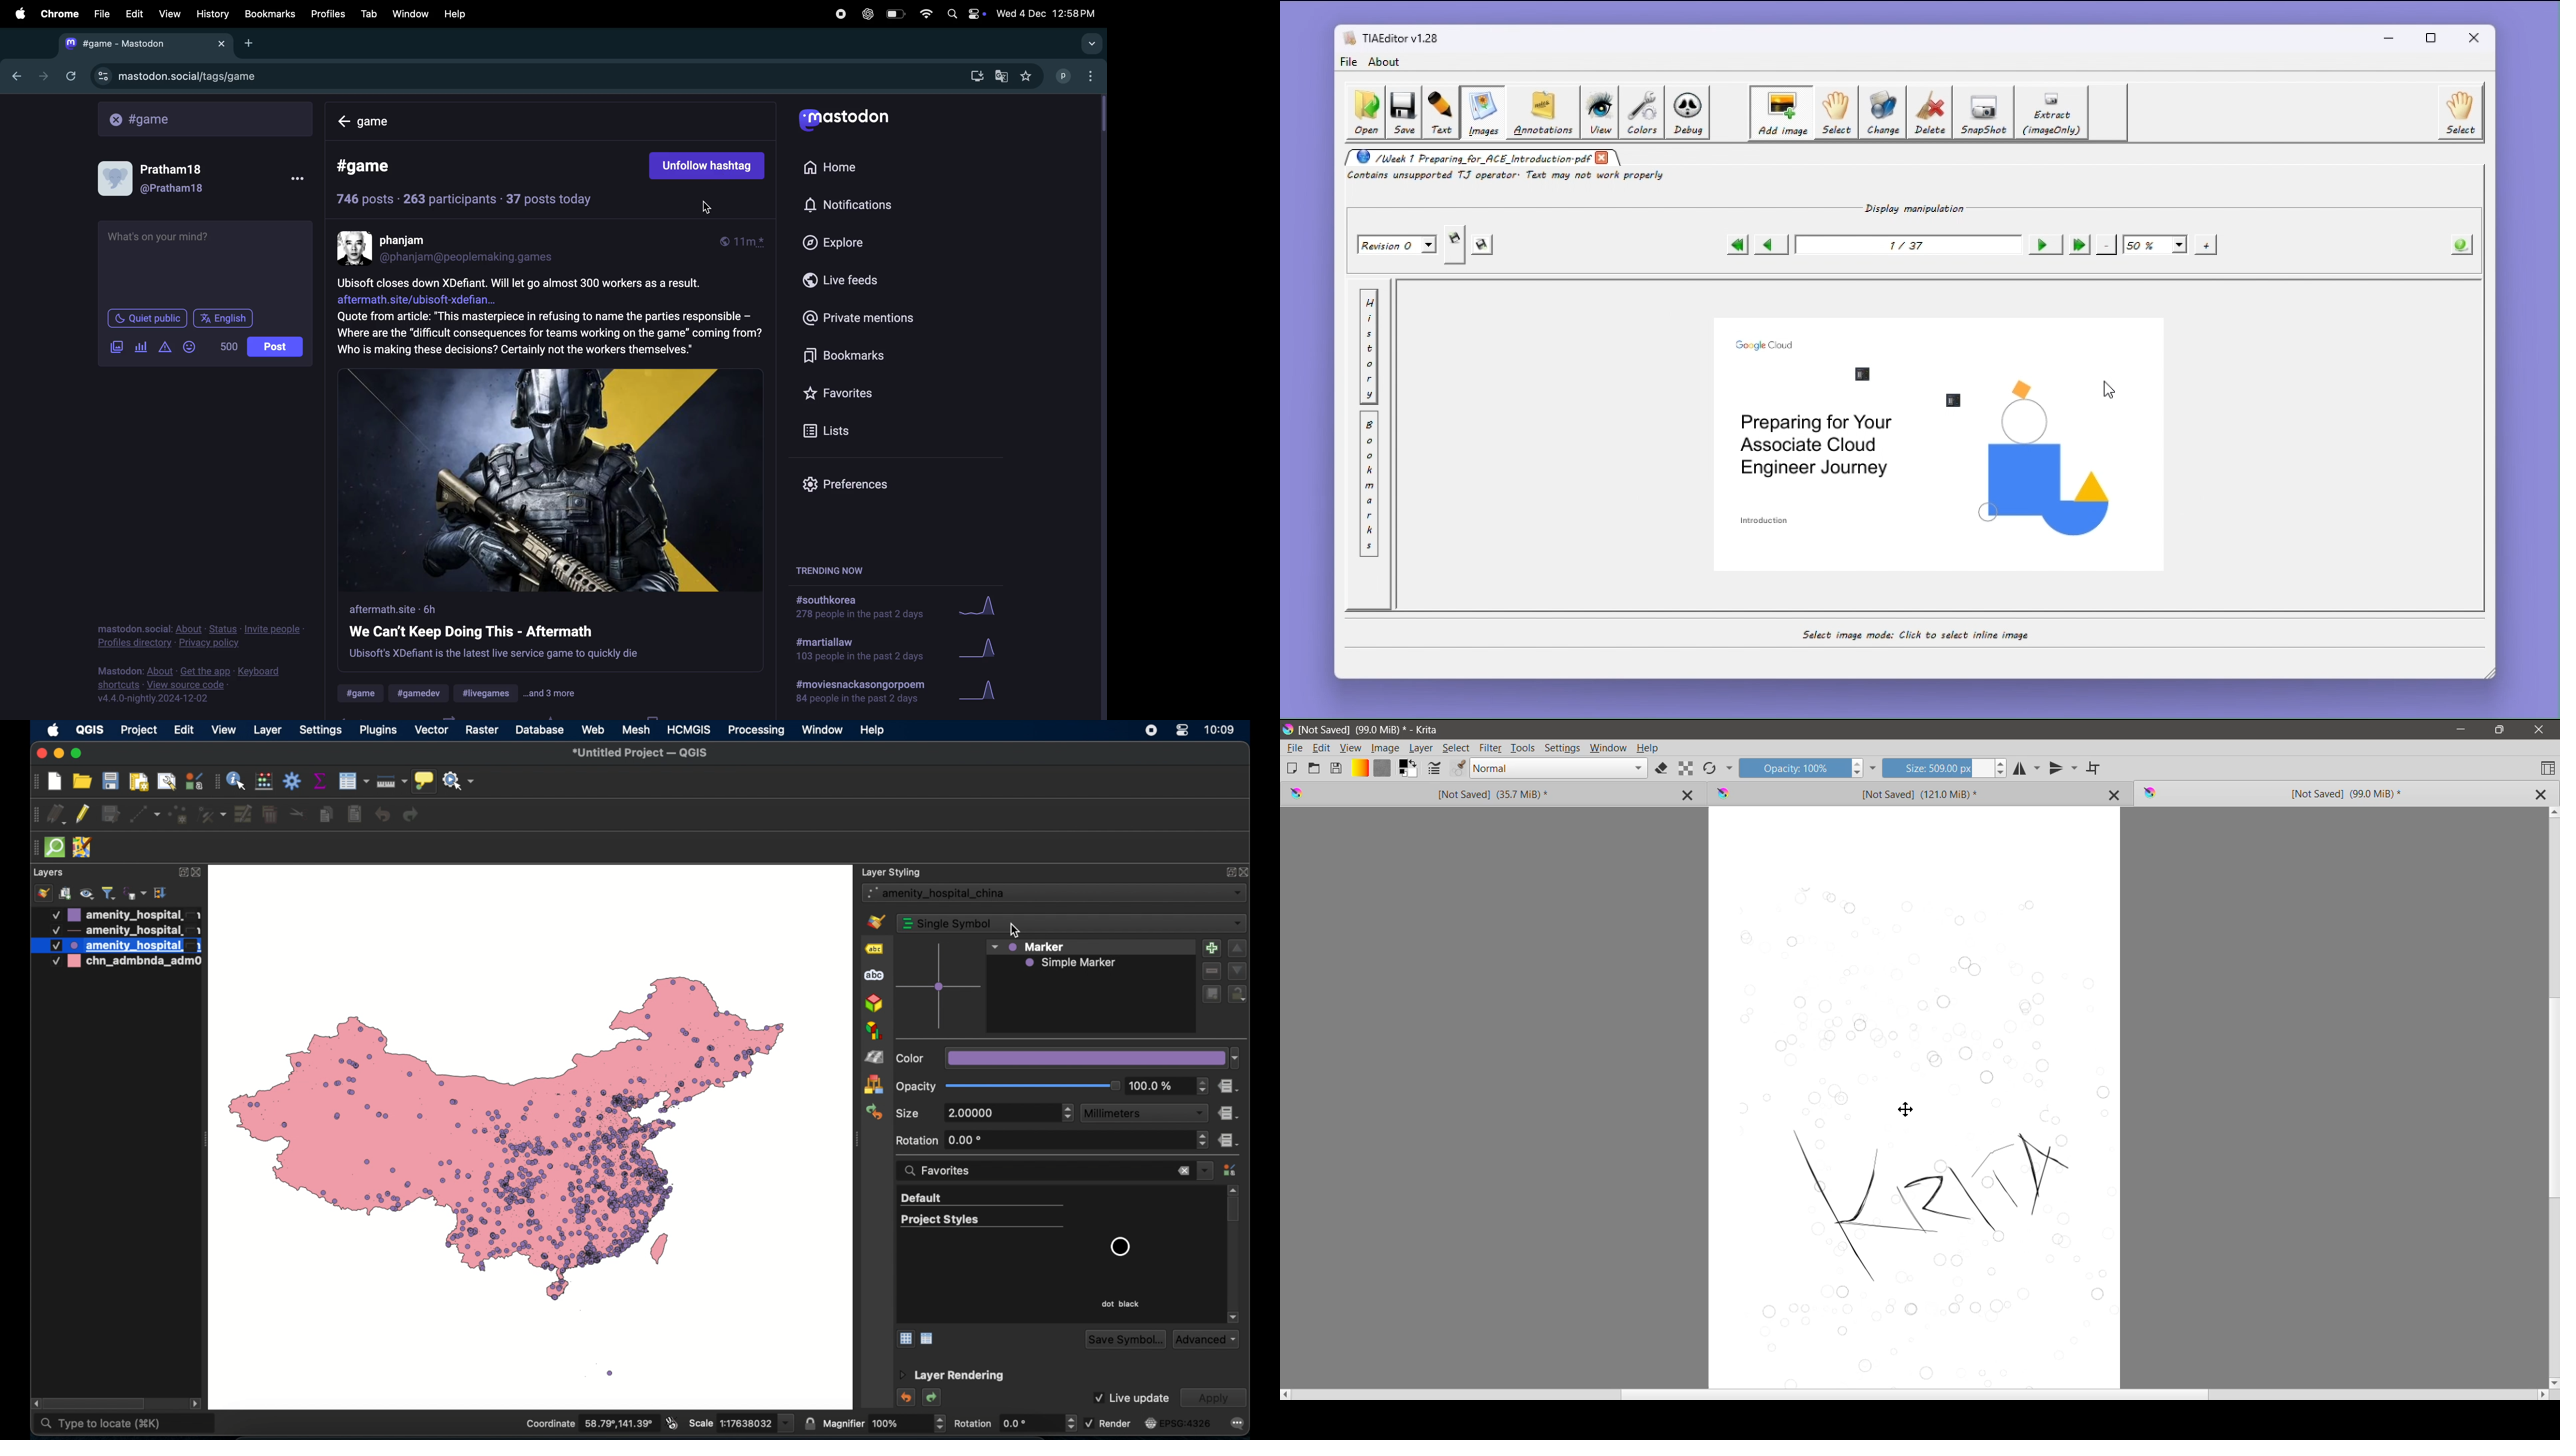  What do you see at coordinates (175, 76) in the screenshot?
I see `mastodon url` at bounding box center [175, 76].